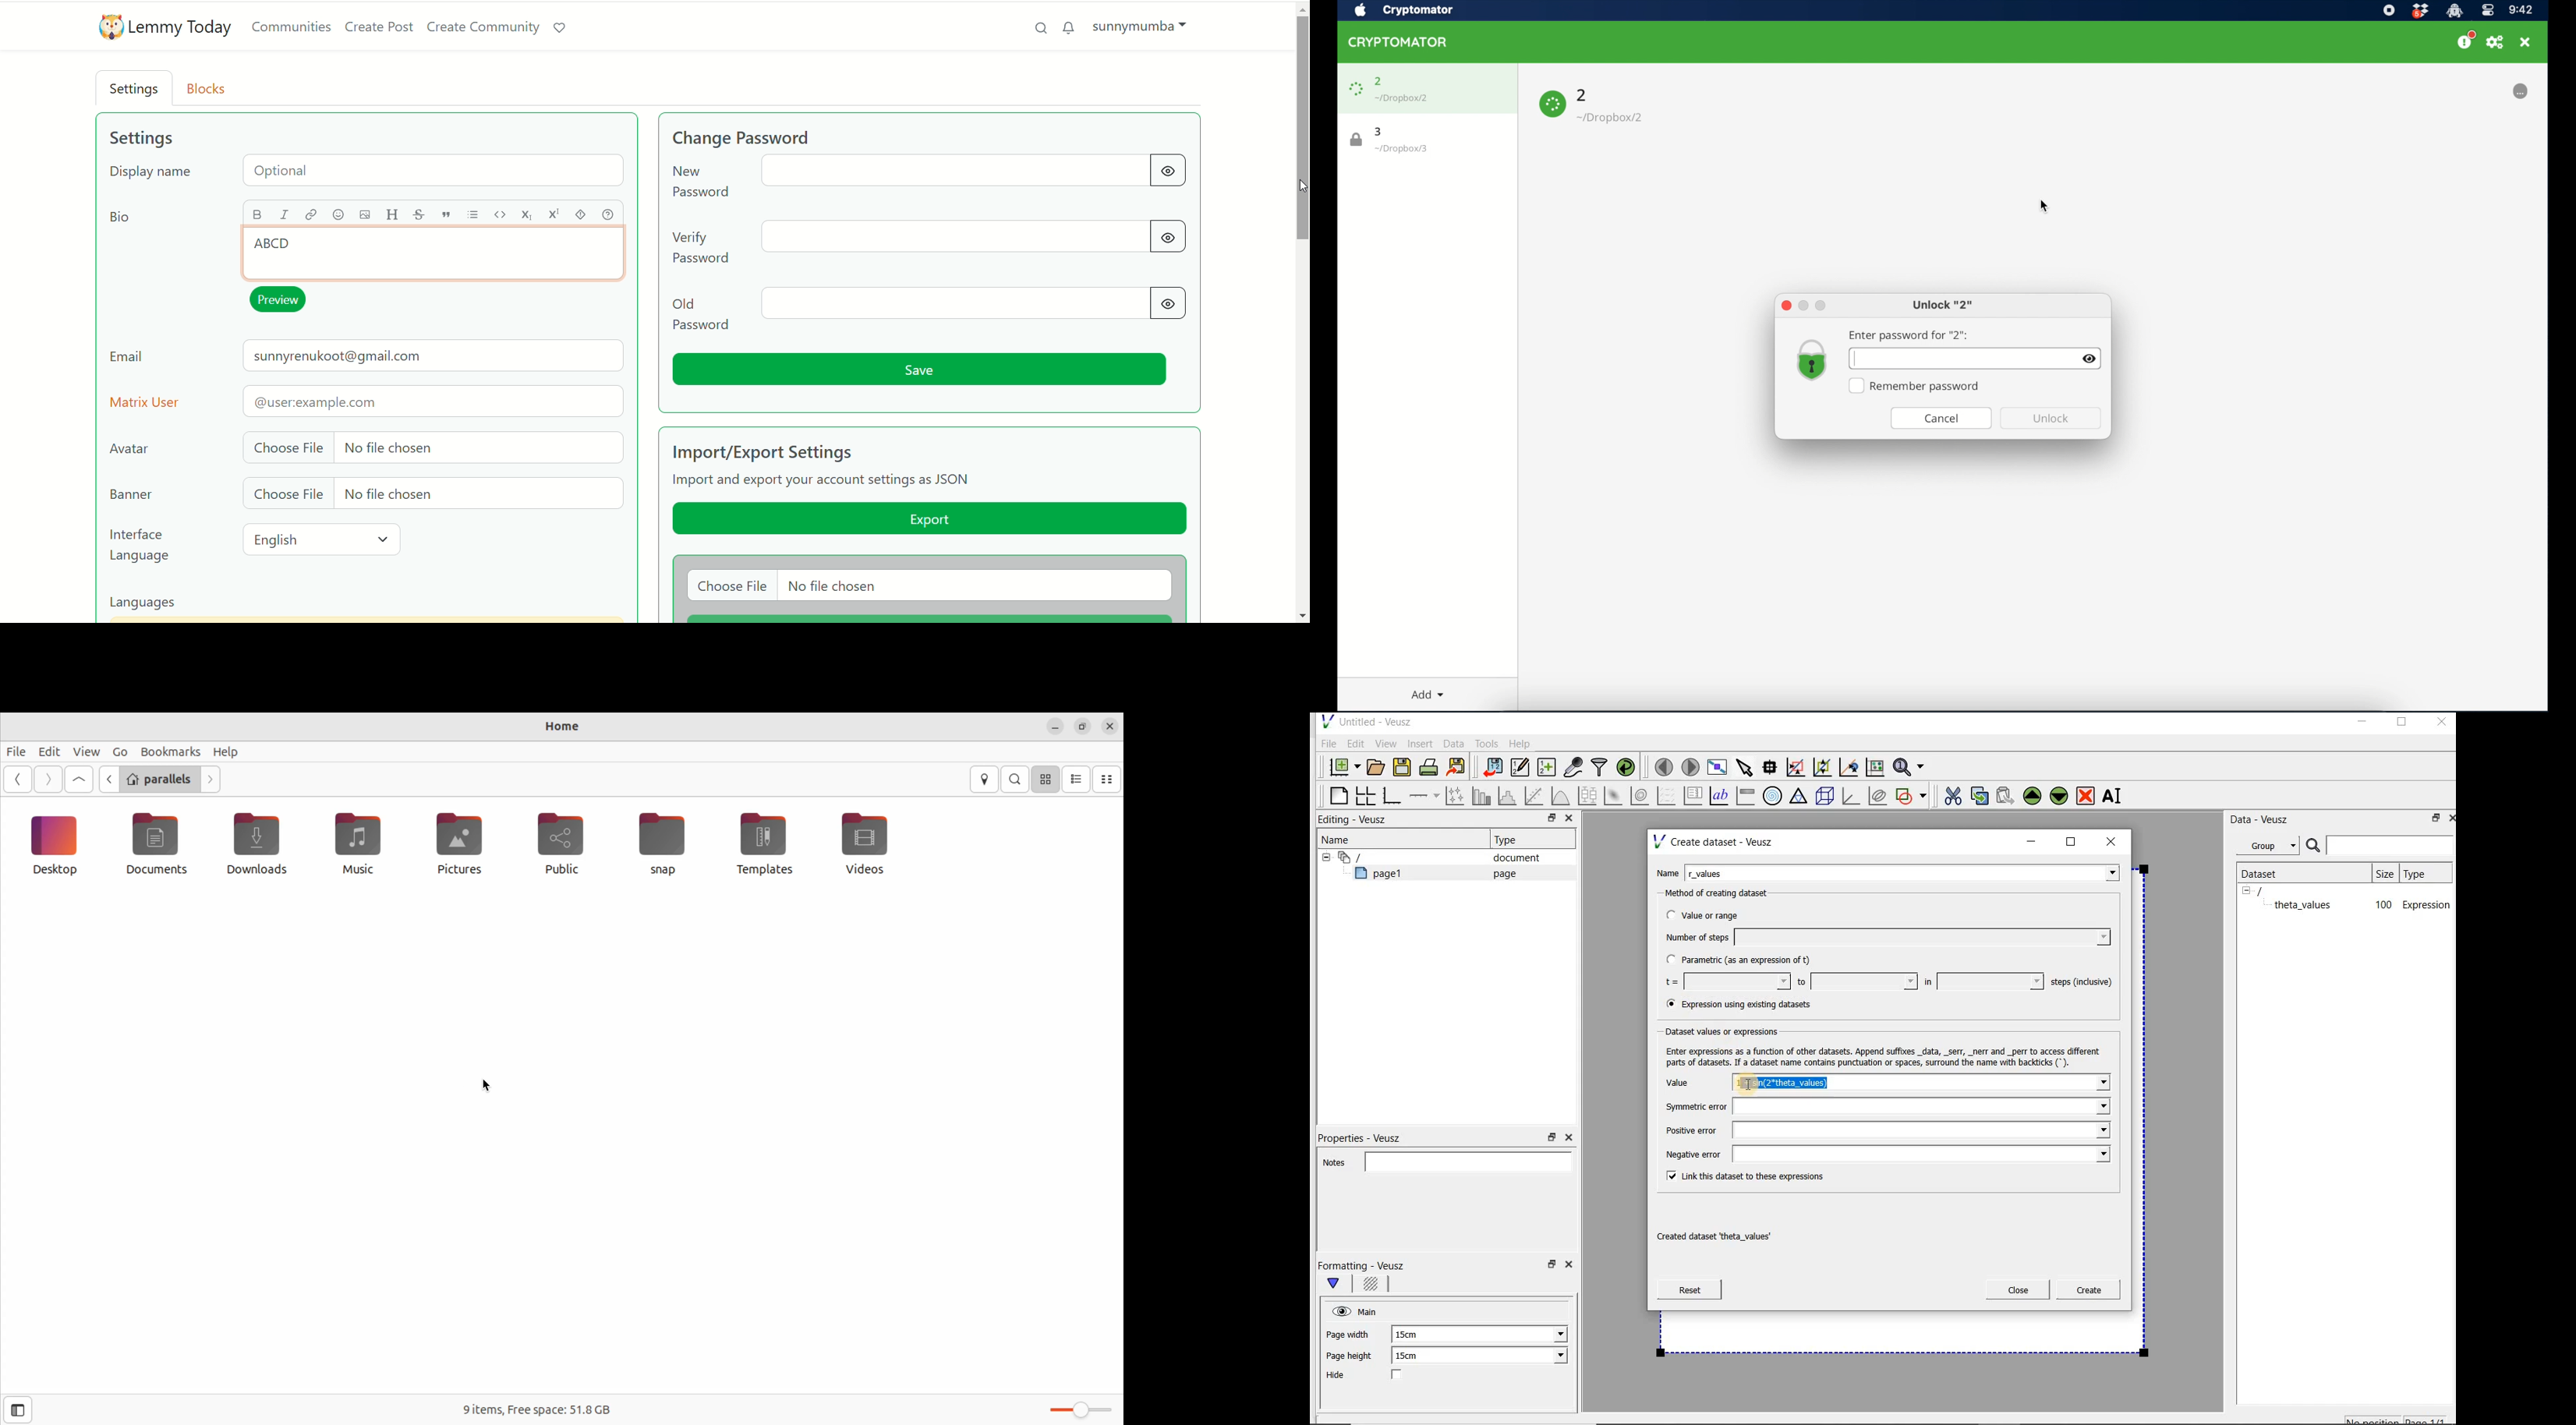  I want to click on help, so click(611, 214).